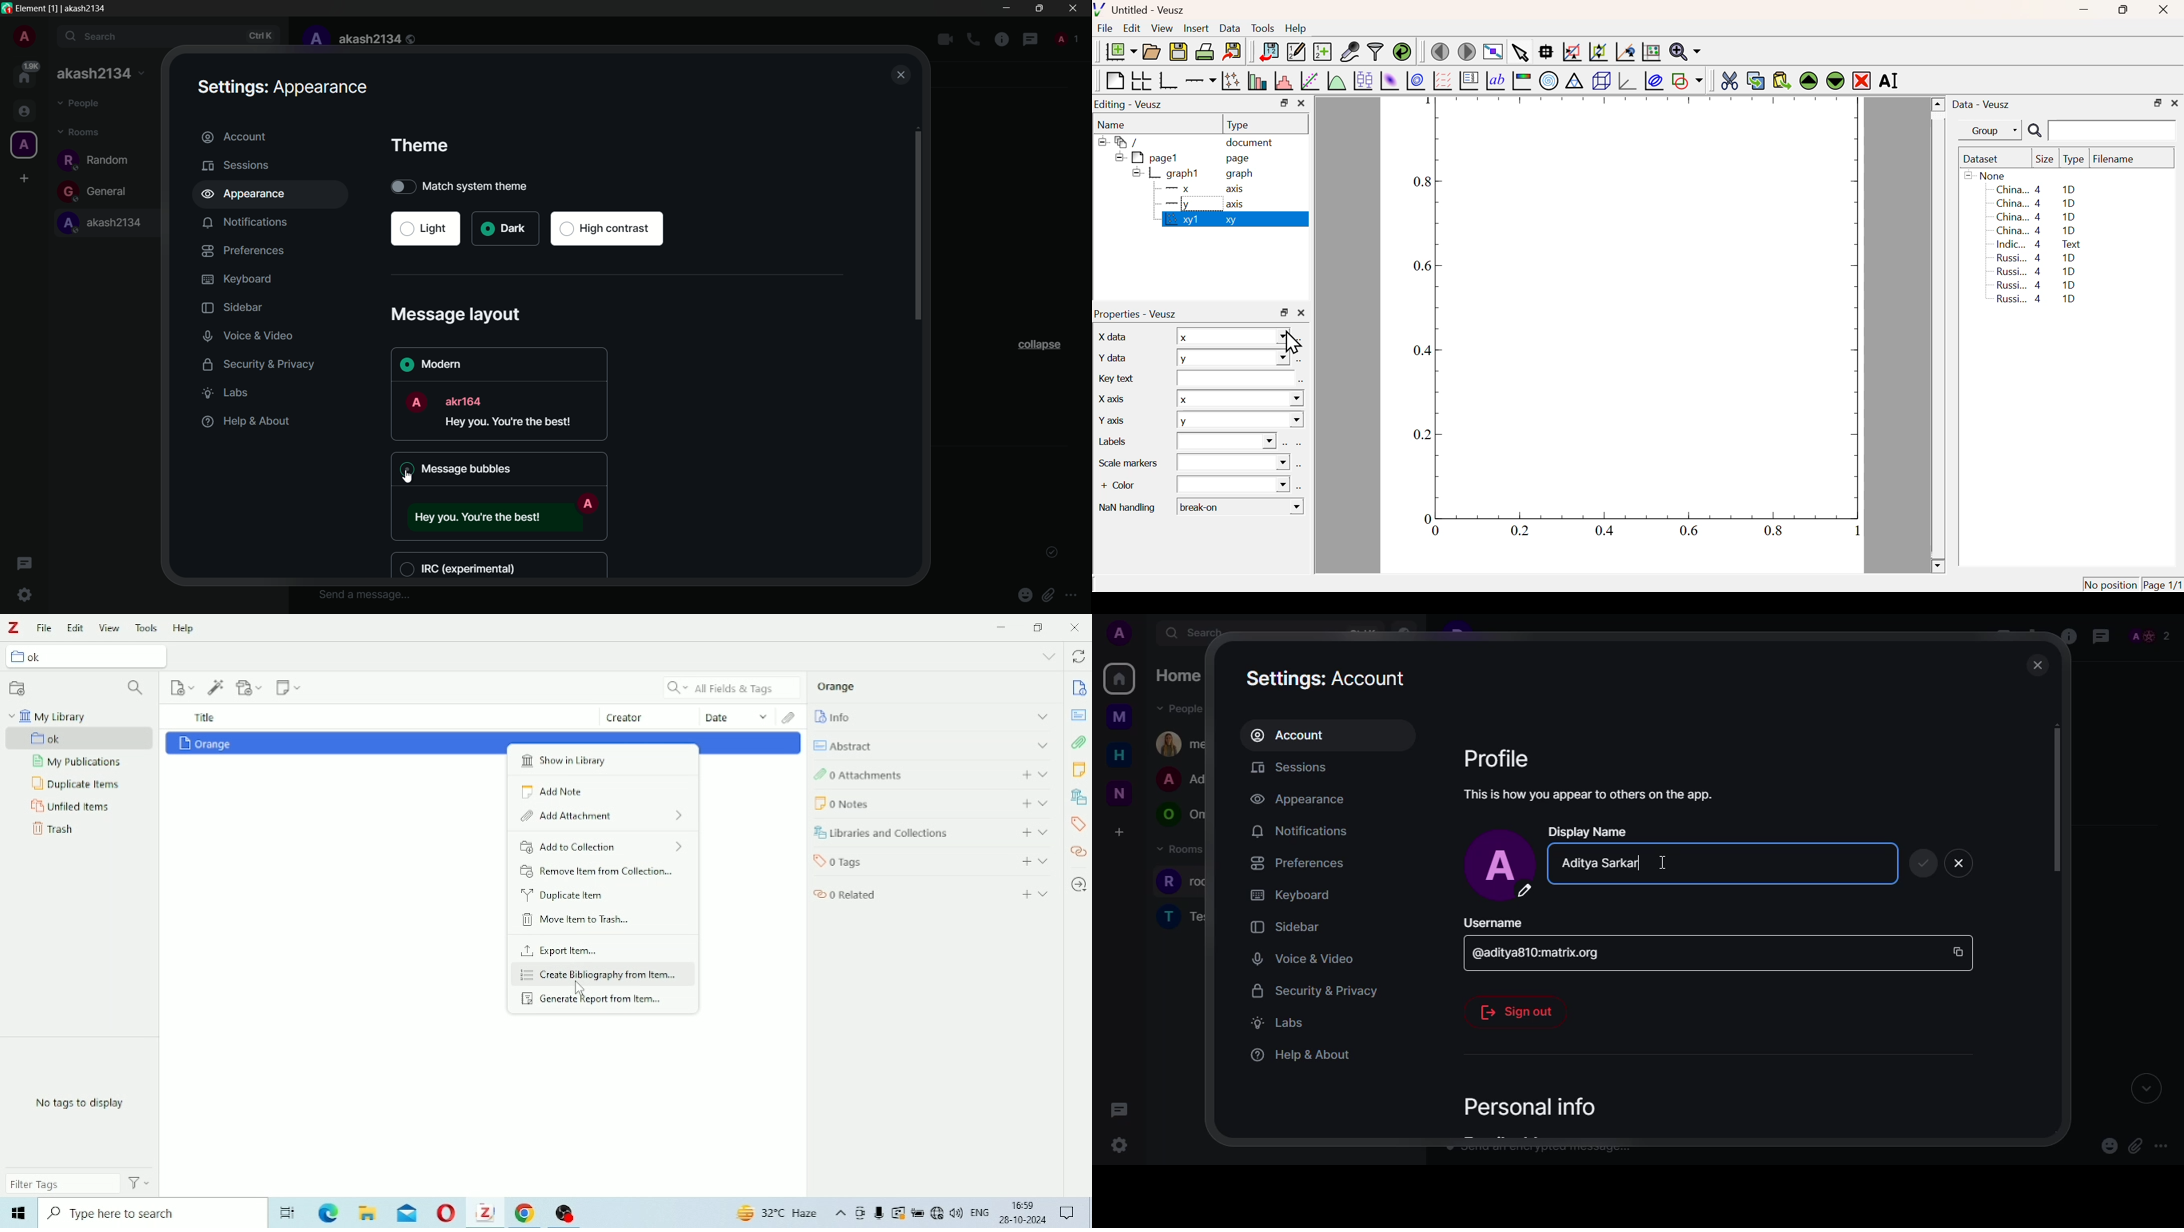 The image size is (2184, 1232). Describe the element at coordinates (1835, 80) in the screenshot. I see `Move Down` at that location.